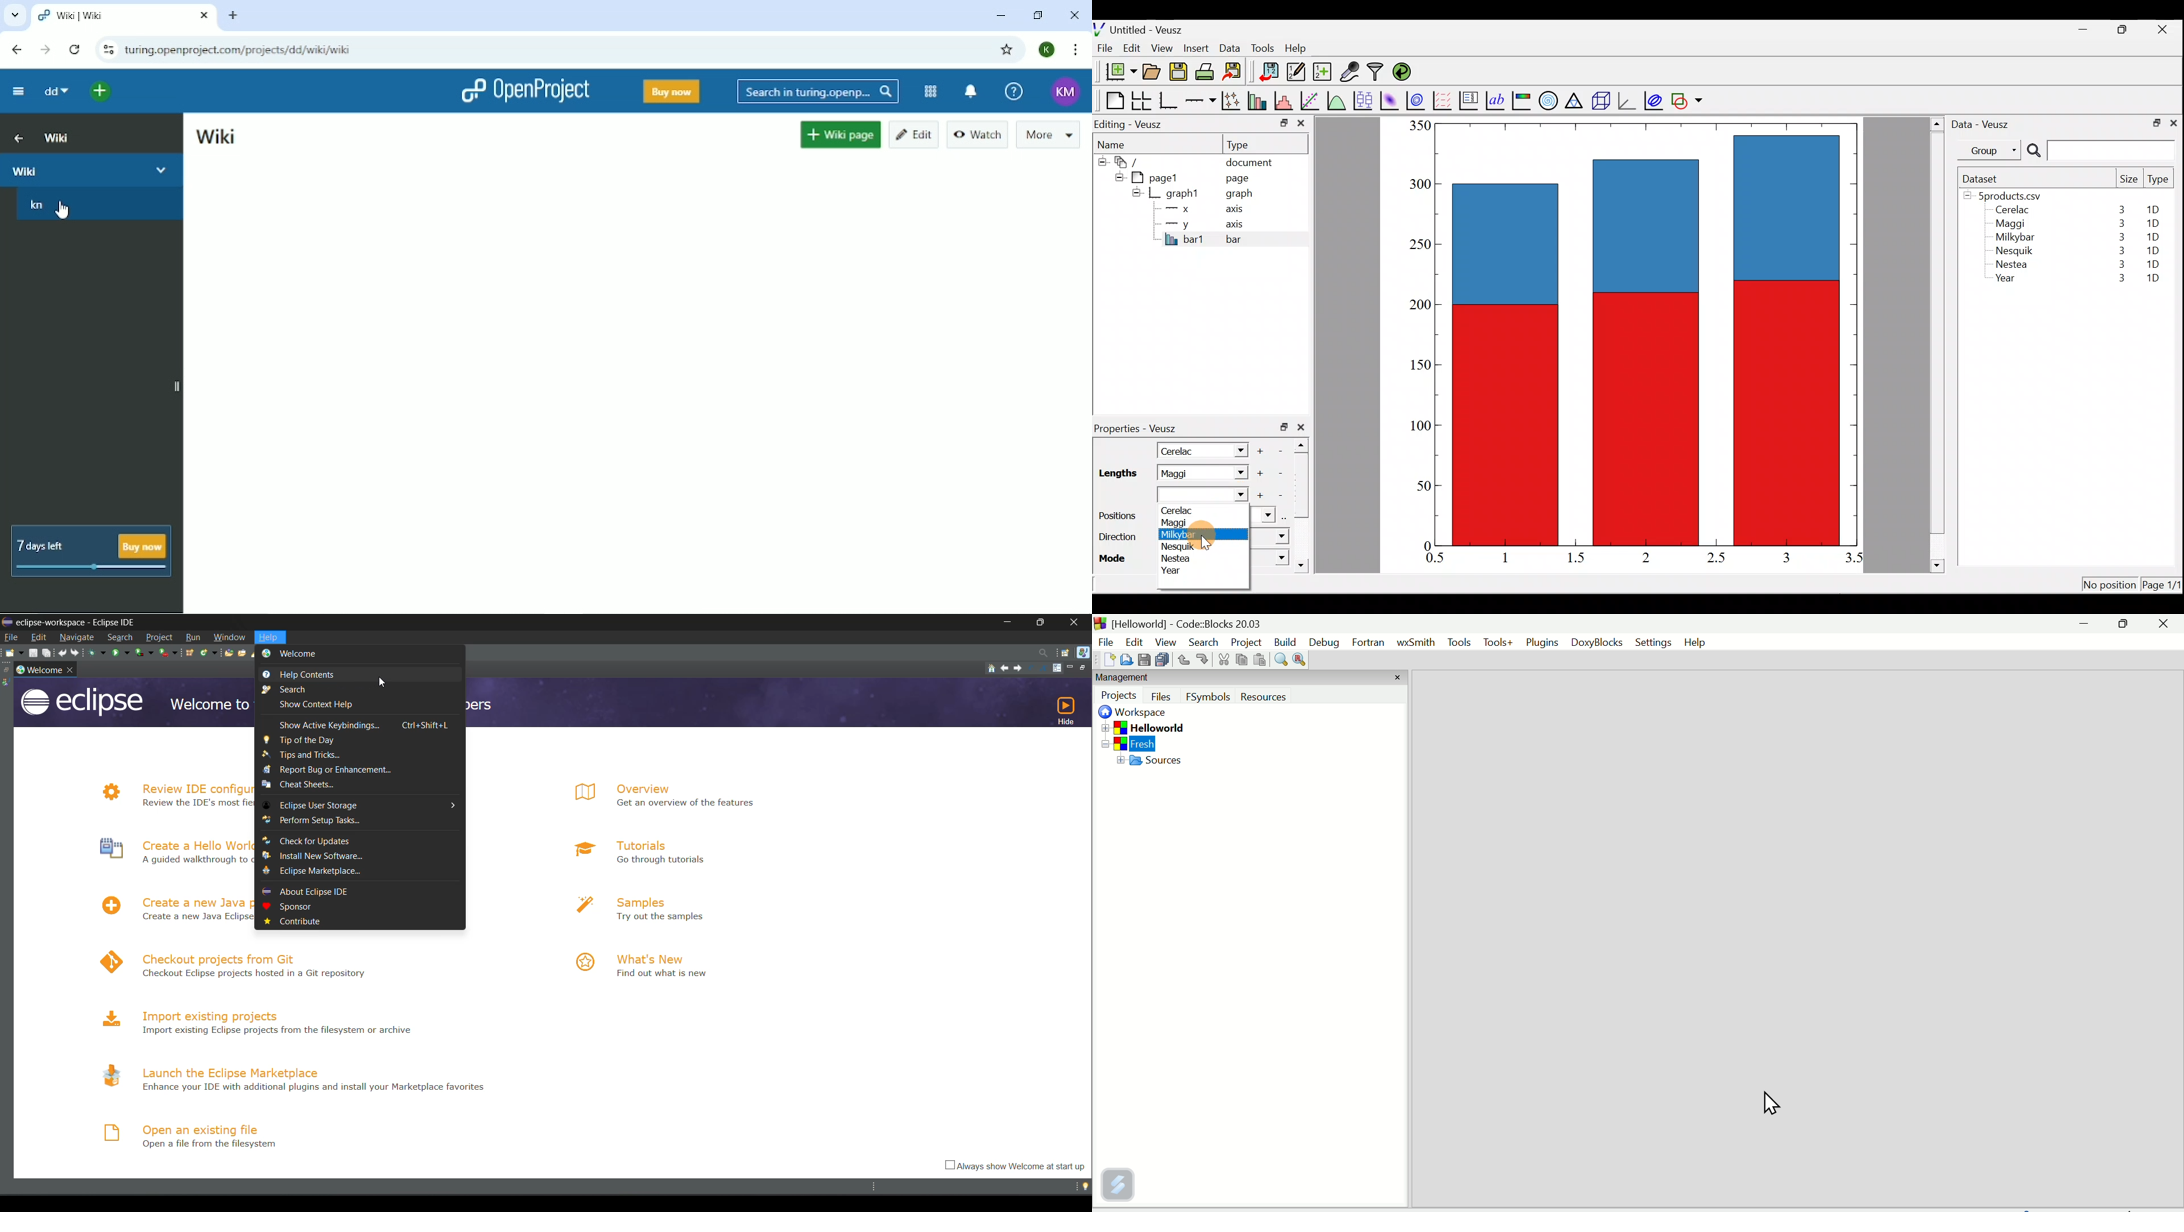 Image resolution: width=2184 pixels, height=1232 pixels. What do you see at coordinates (2174, 122) in the screenshot?
I see `close` at bounding box center [2174, 122].